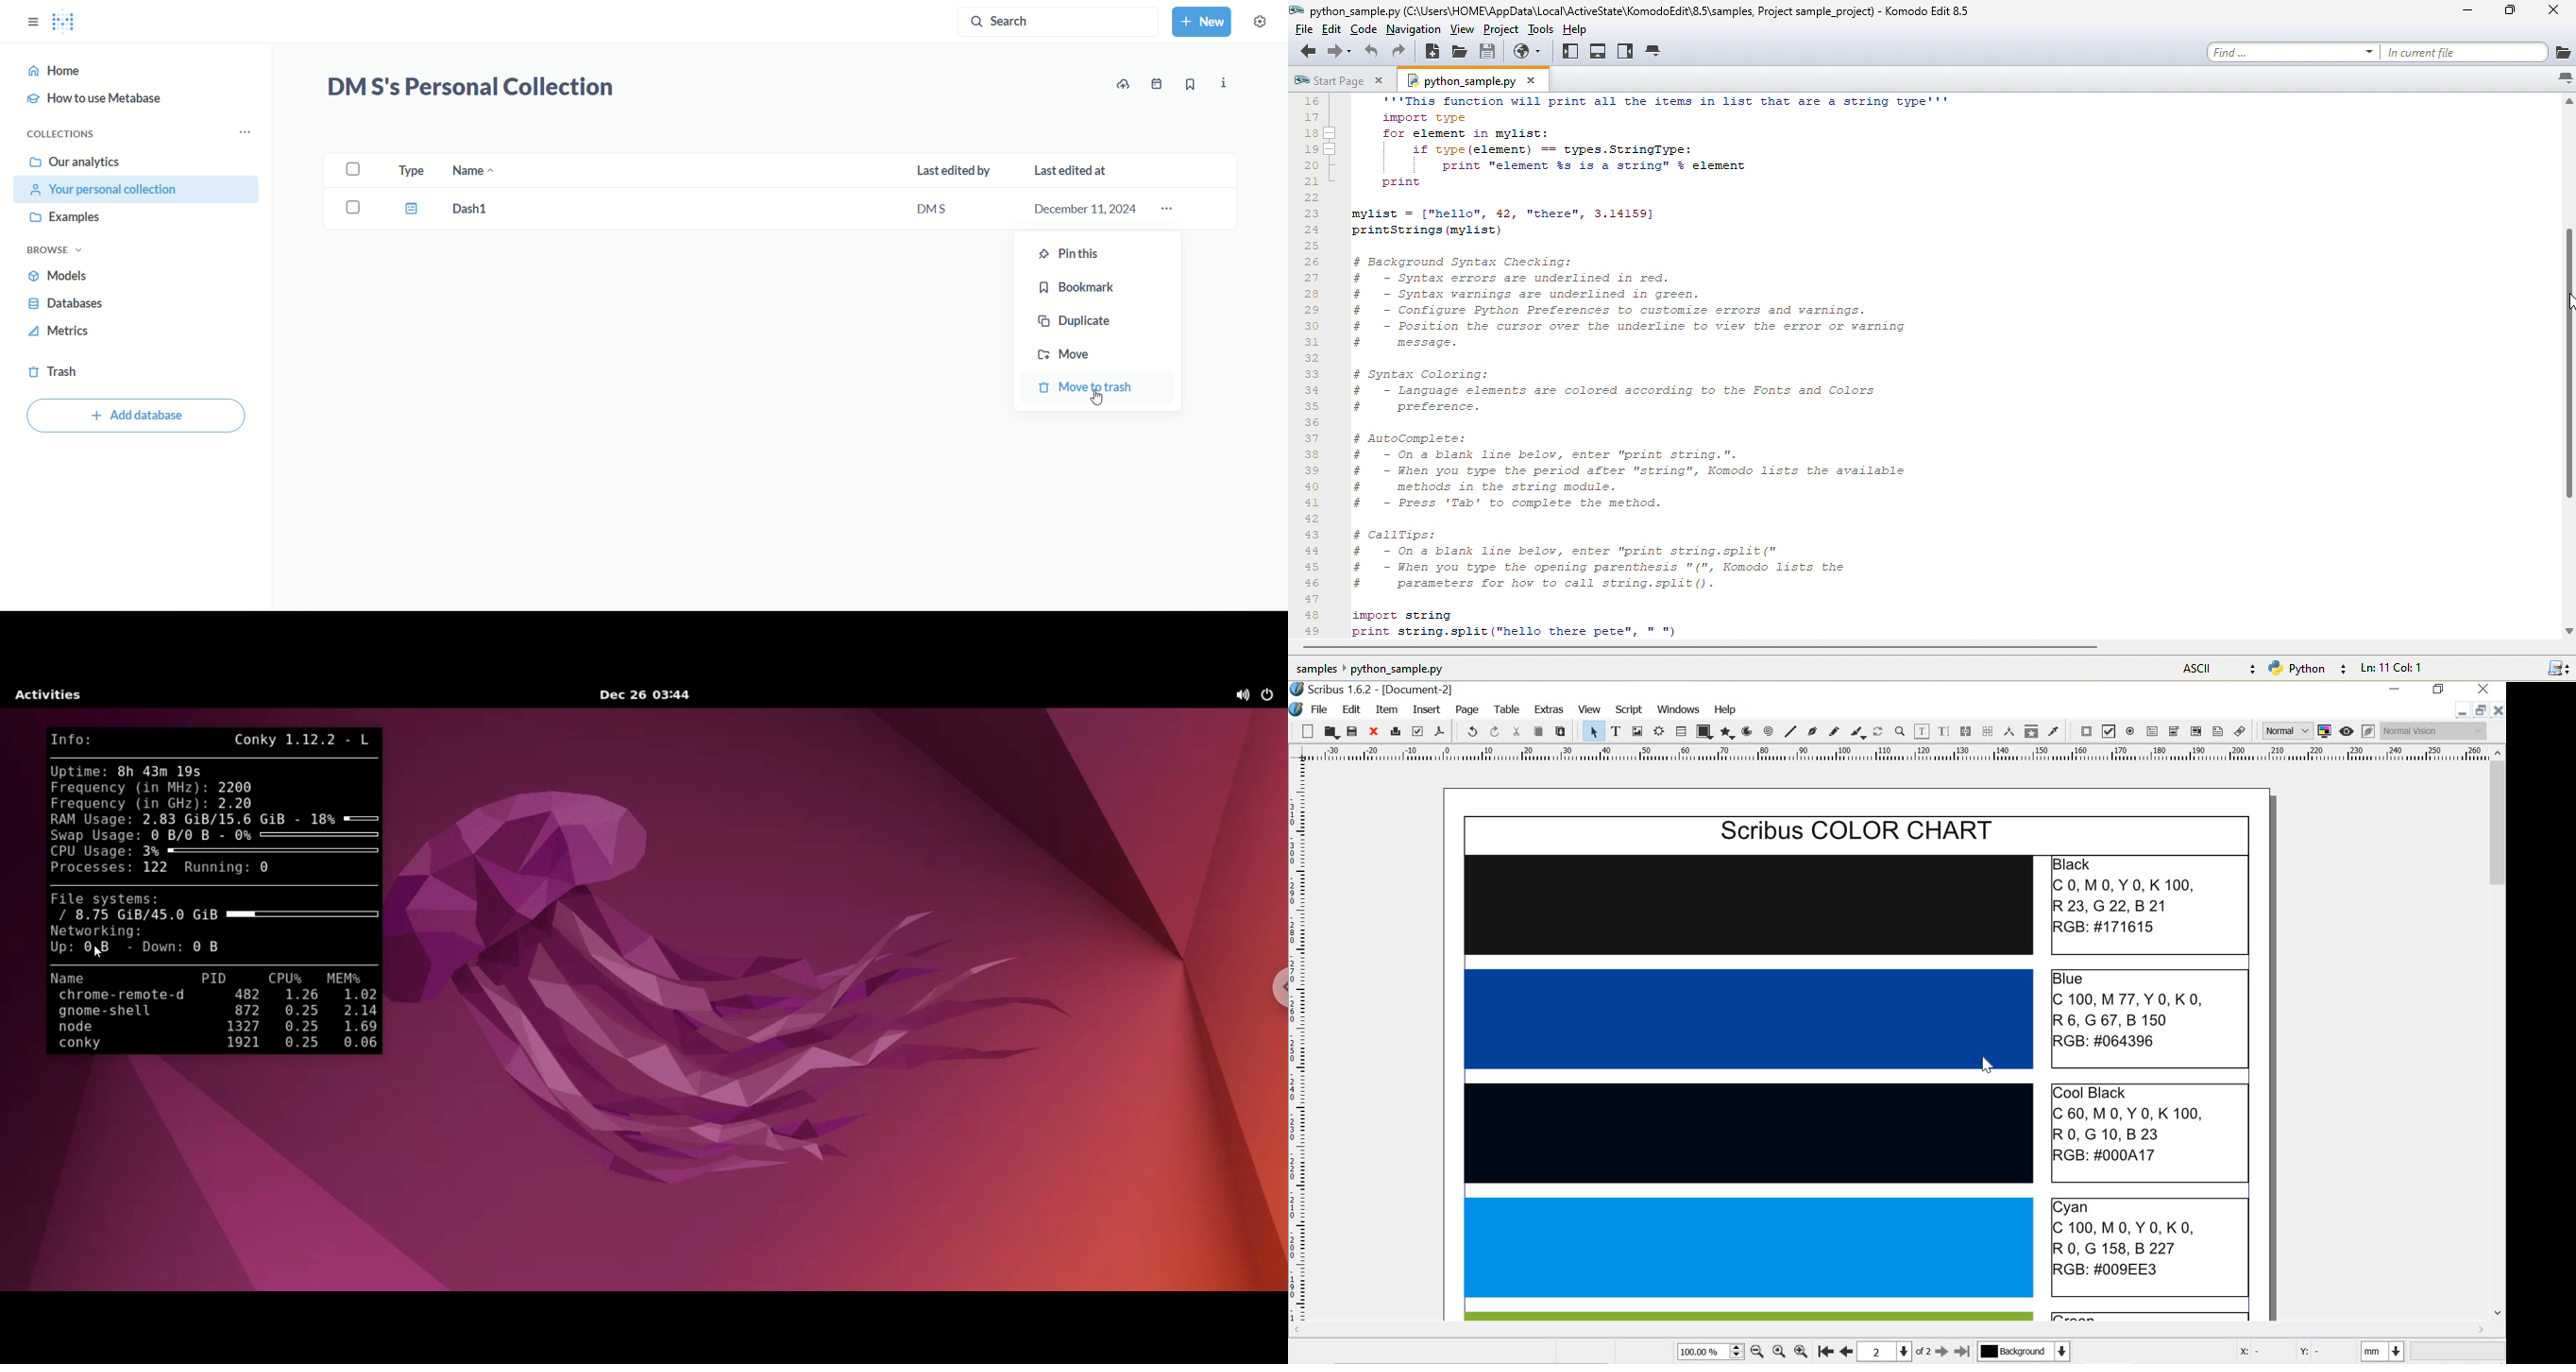 This screenshot has height=1372, width=2576. What do you see at coordinates (2032, 732) in the screenshot?
I see `copy item properties` at bounding box center [2032, 732].